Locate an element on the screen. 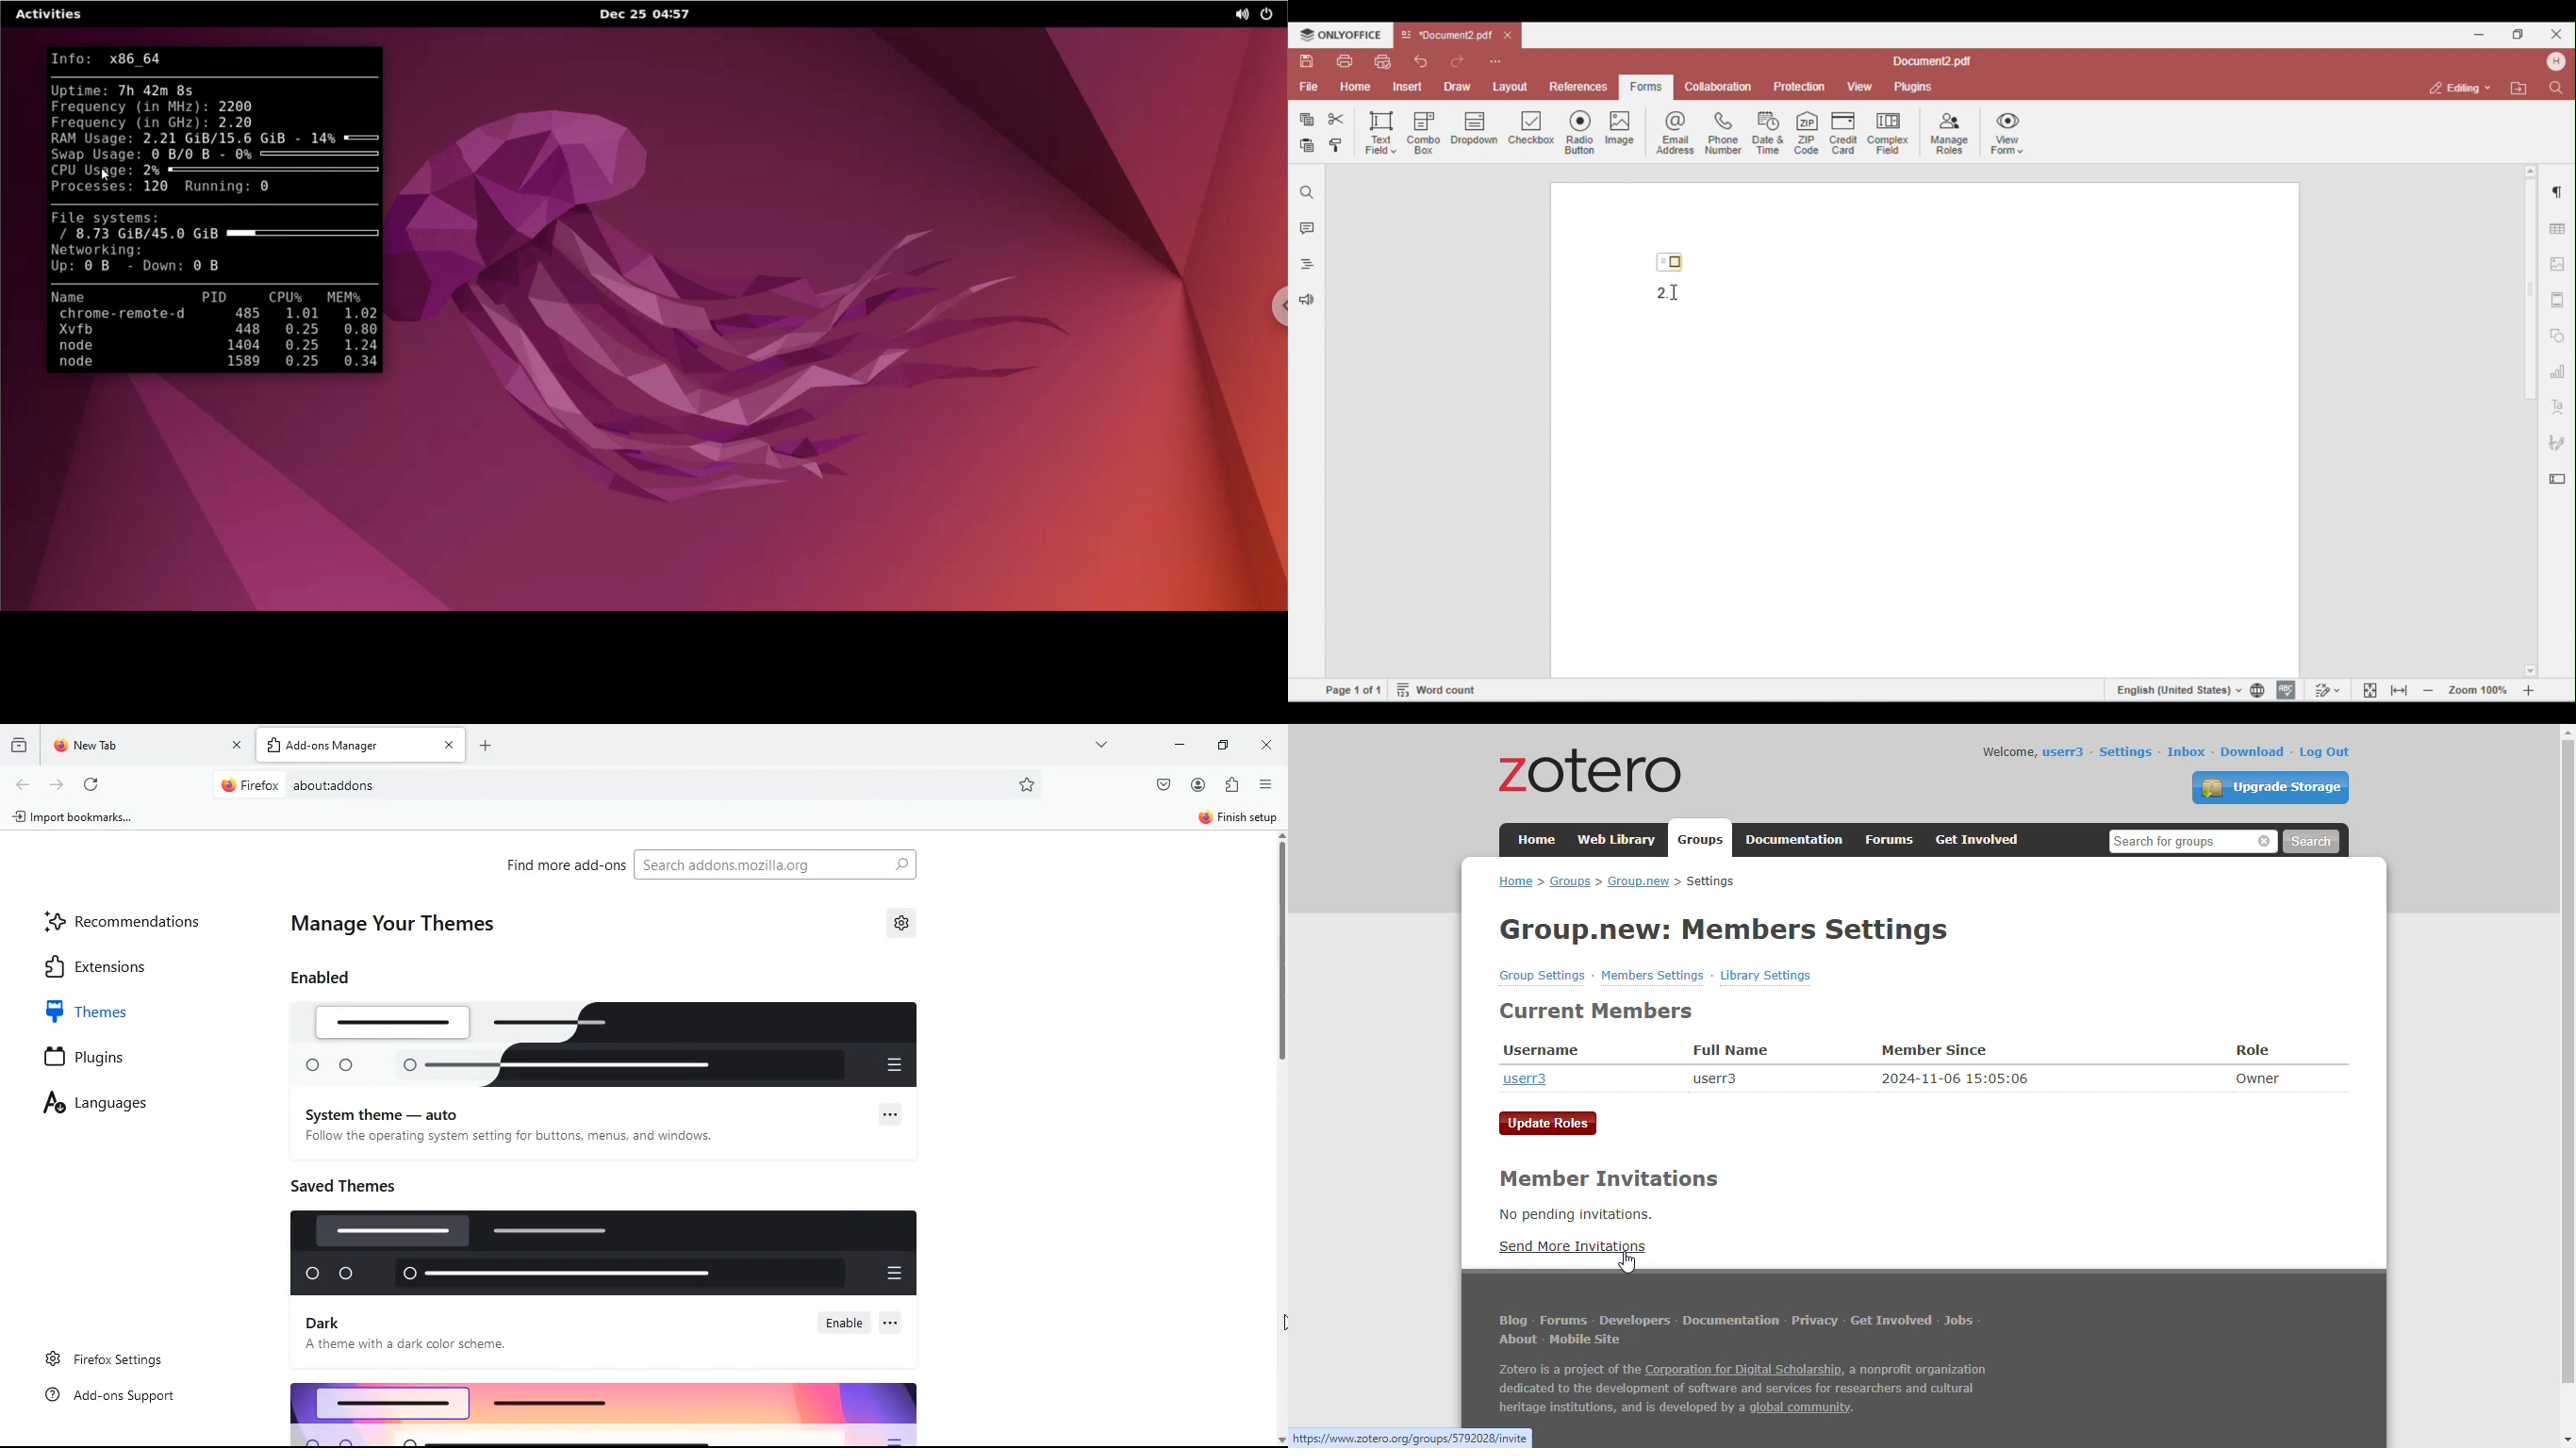 The image size is (2576, 1456). minimize is located at coordinates (1175, 743).